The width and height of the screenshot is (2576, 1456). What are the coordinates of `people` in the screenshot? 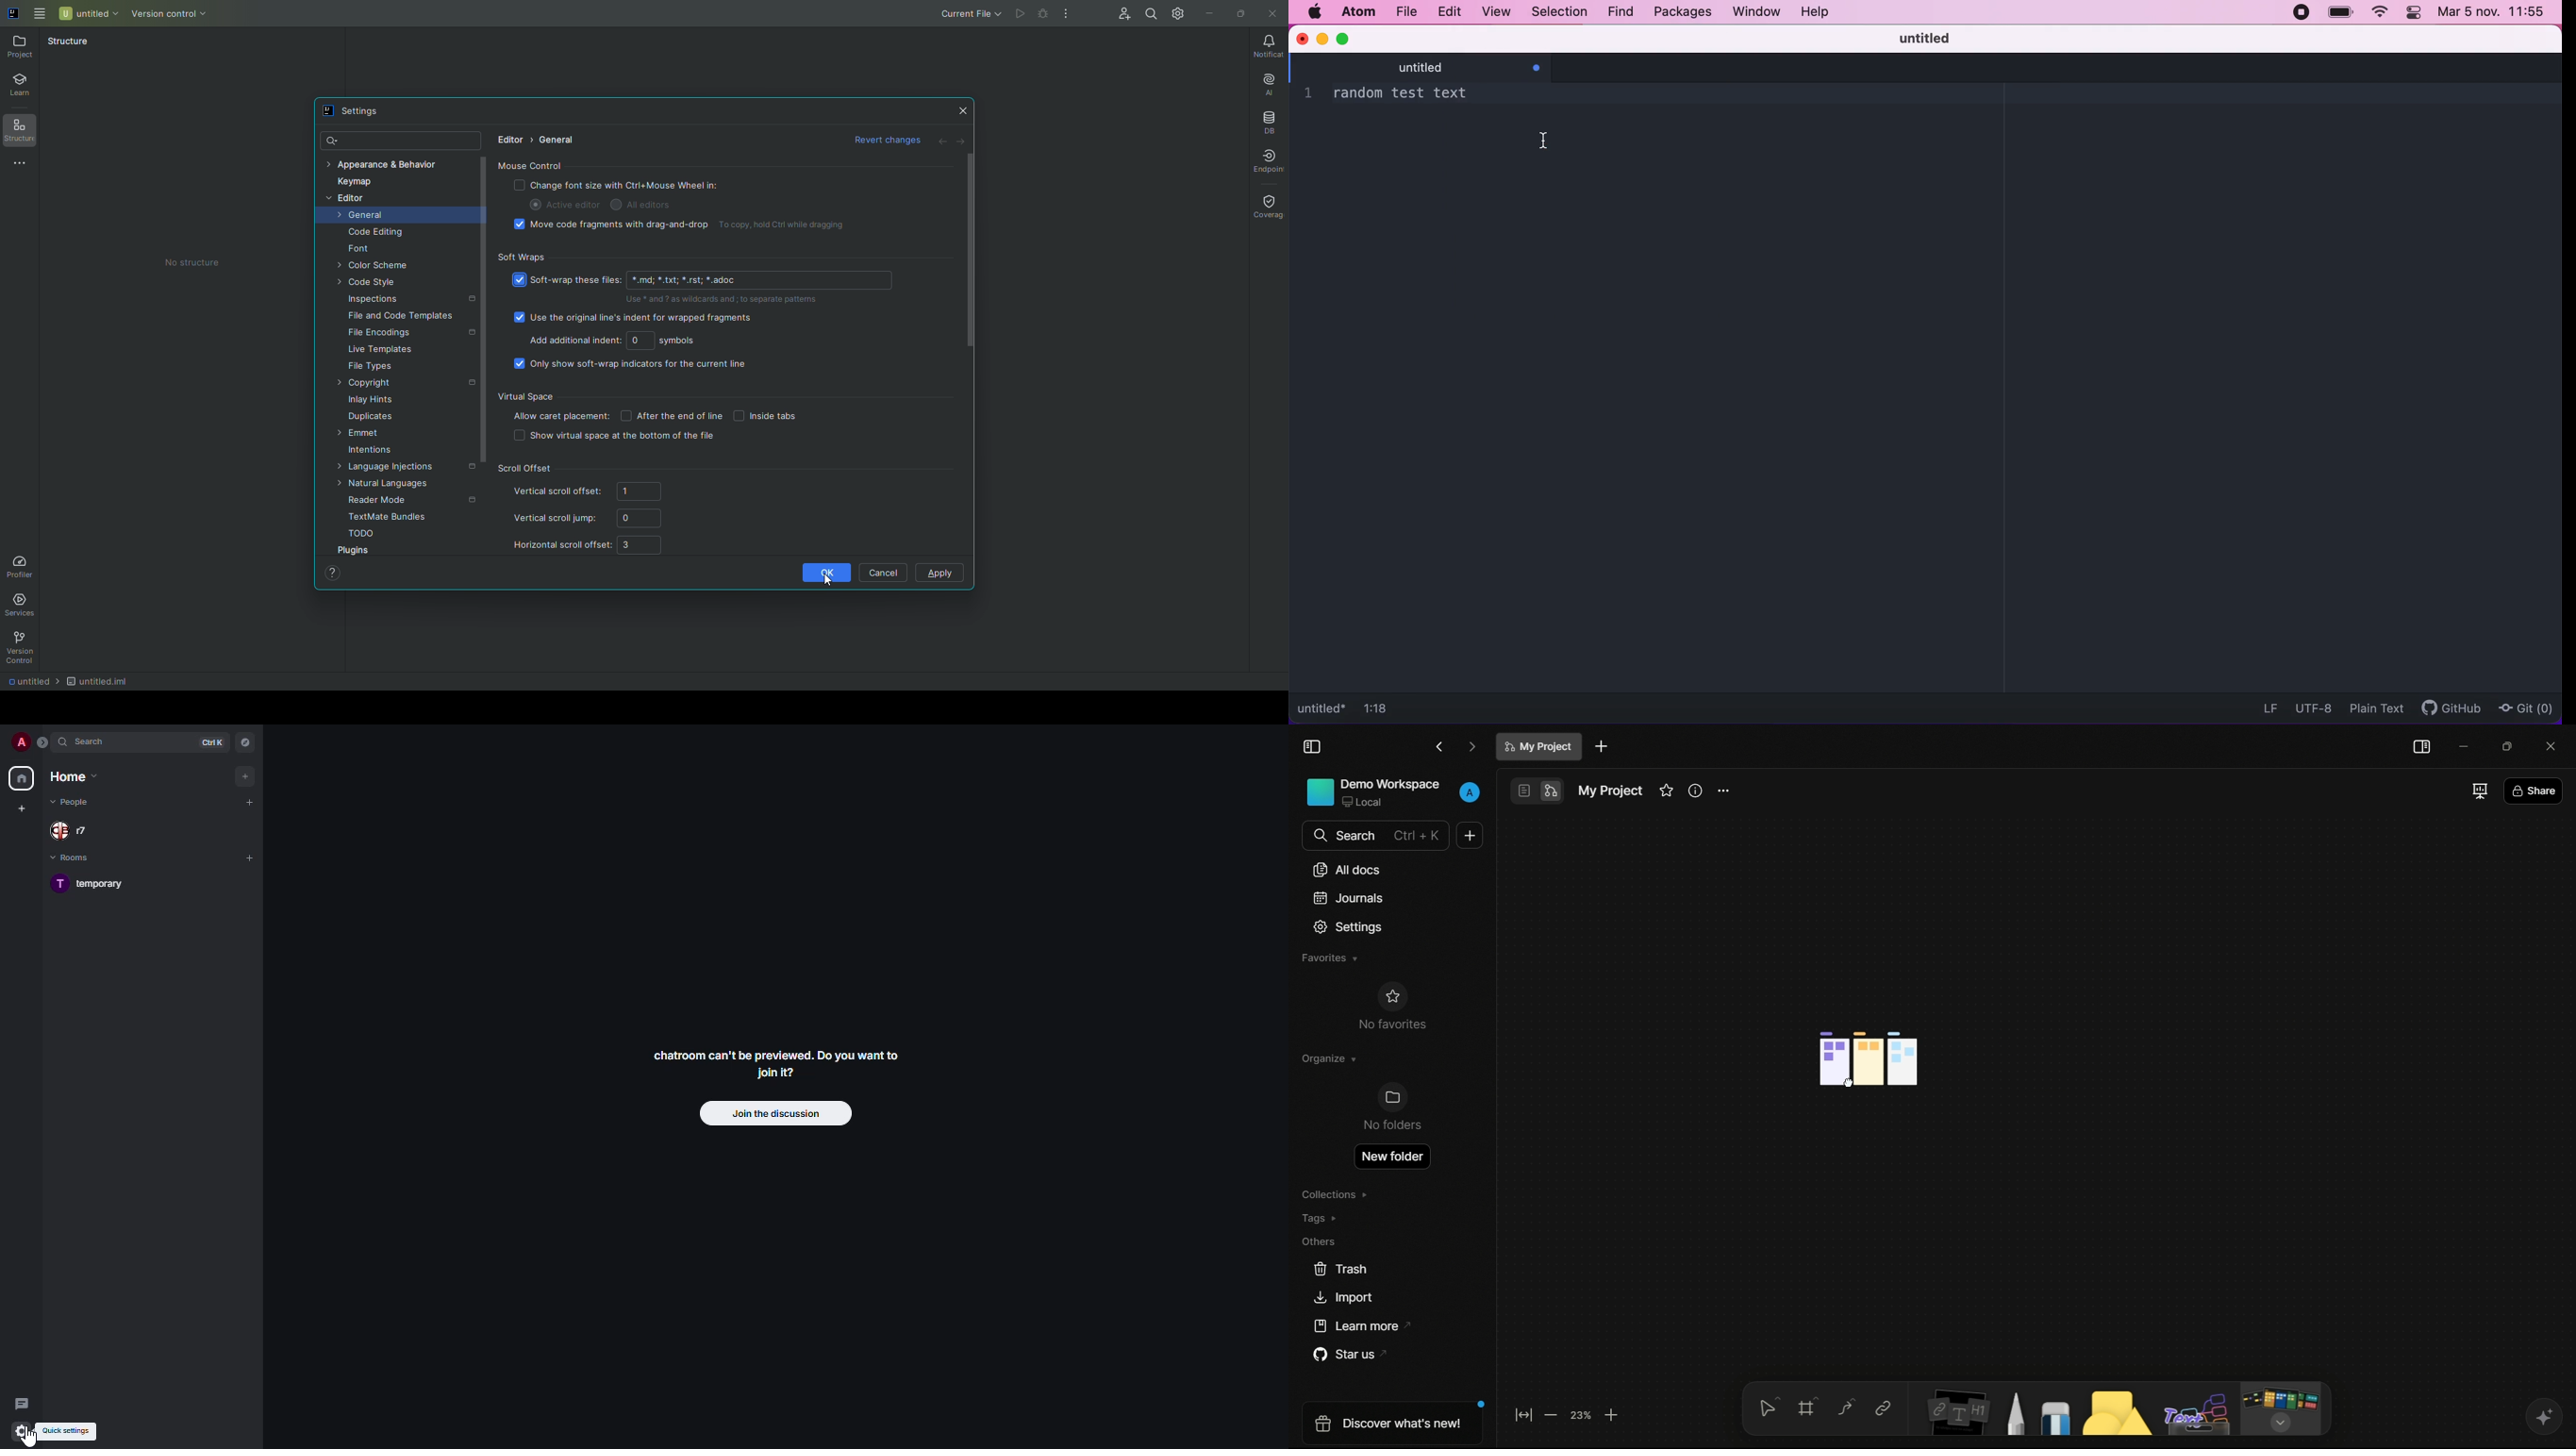 It's located at (73, 804).